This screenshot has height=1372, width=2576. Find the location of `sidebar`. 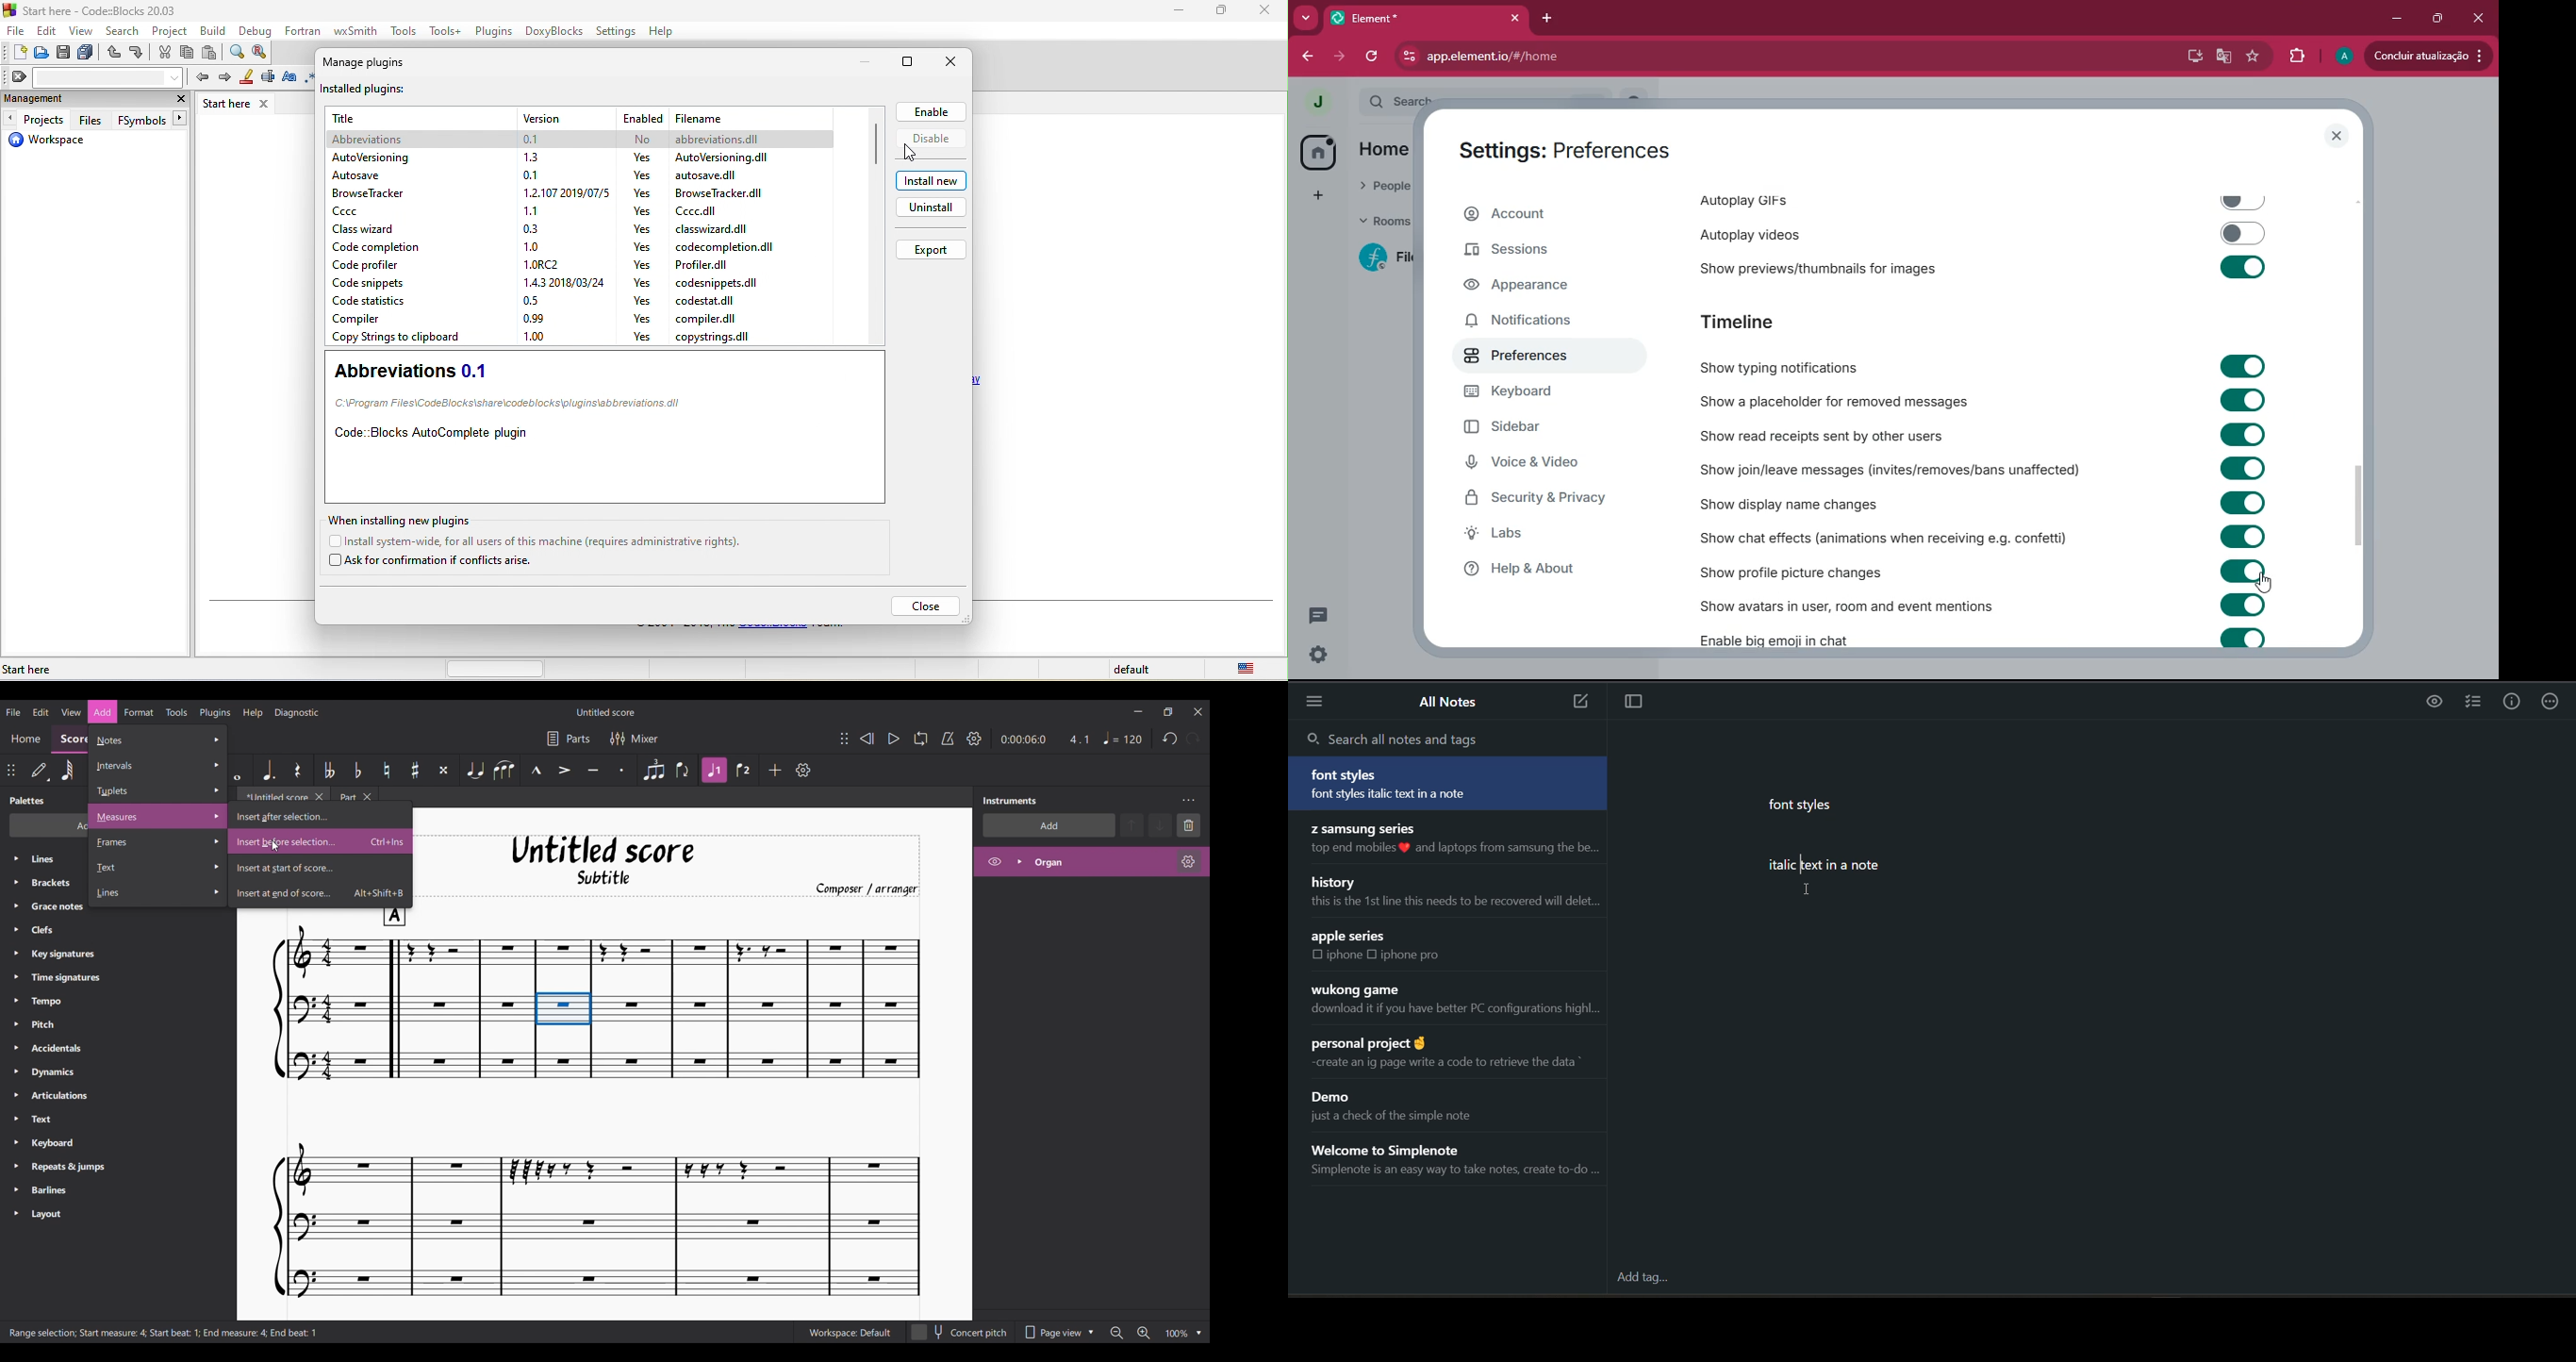

sidebar is located at coordinates (1540, 430).